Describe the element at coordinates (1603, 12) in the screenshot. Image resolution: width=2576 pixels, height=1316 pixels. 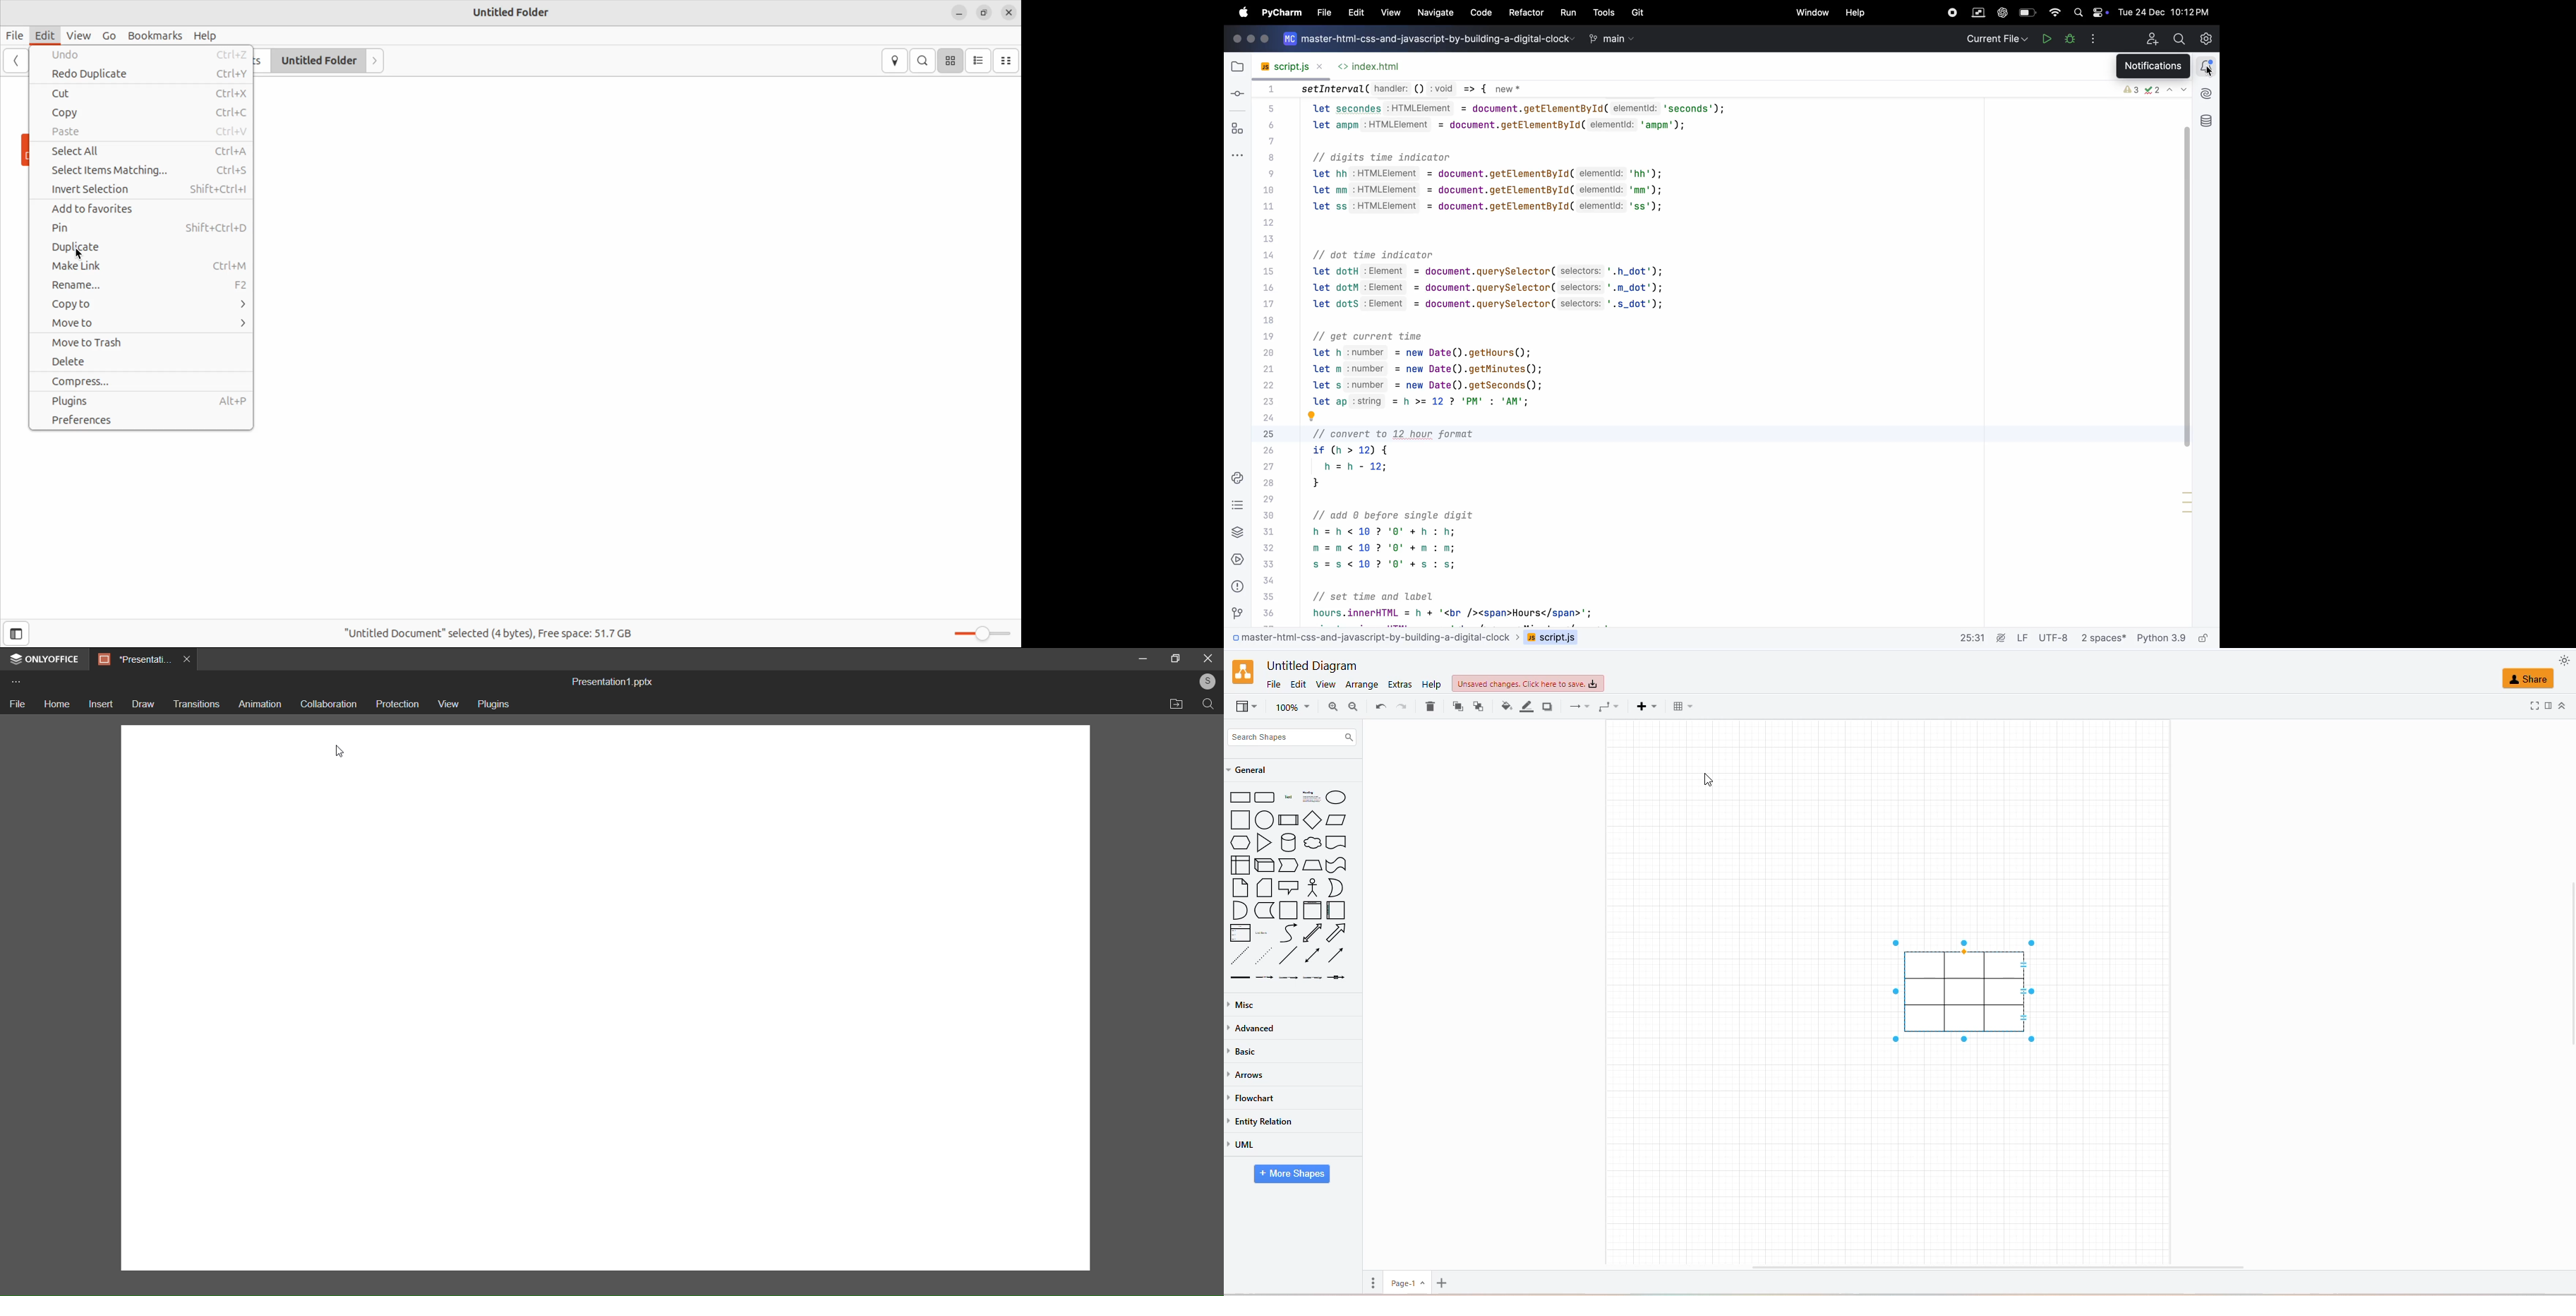
I see `tools` at that location.